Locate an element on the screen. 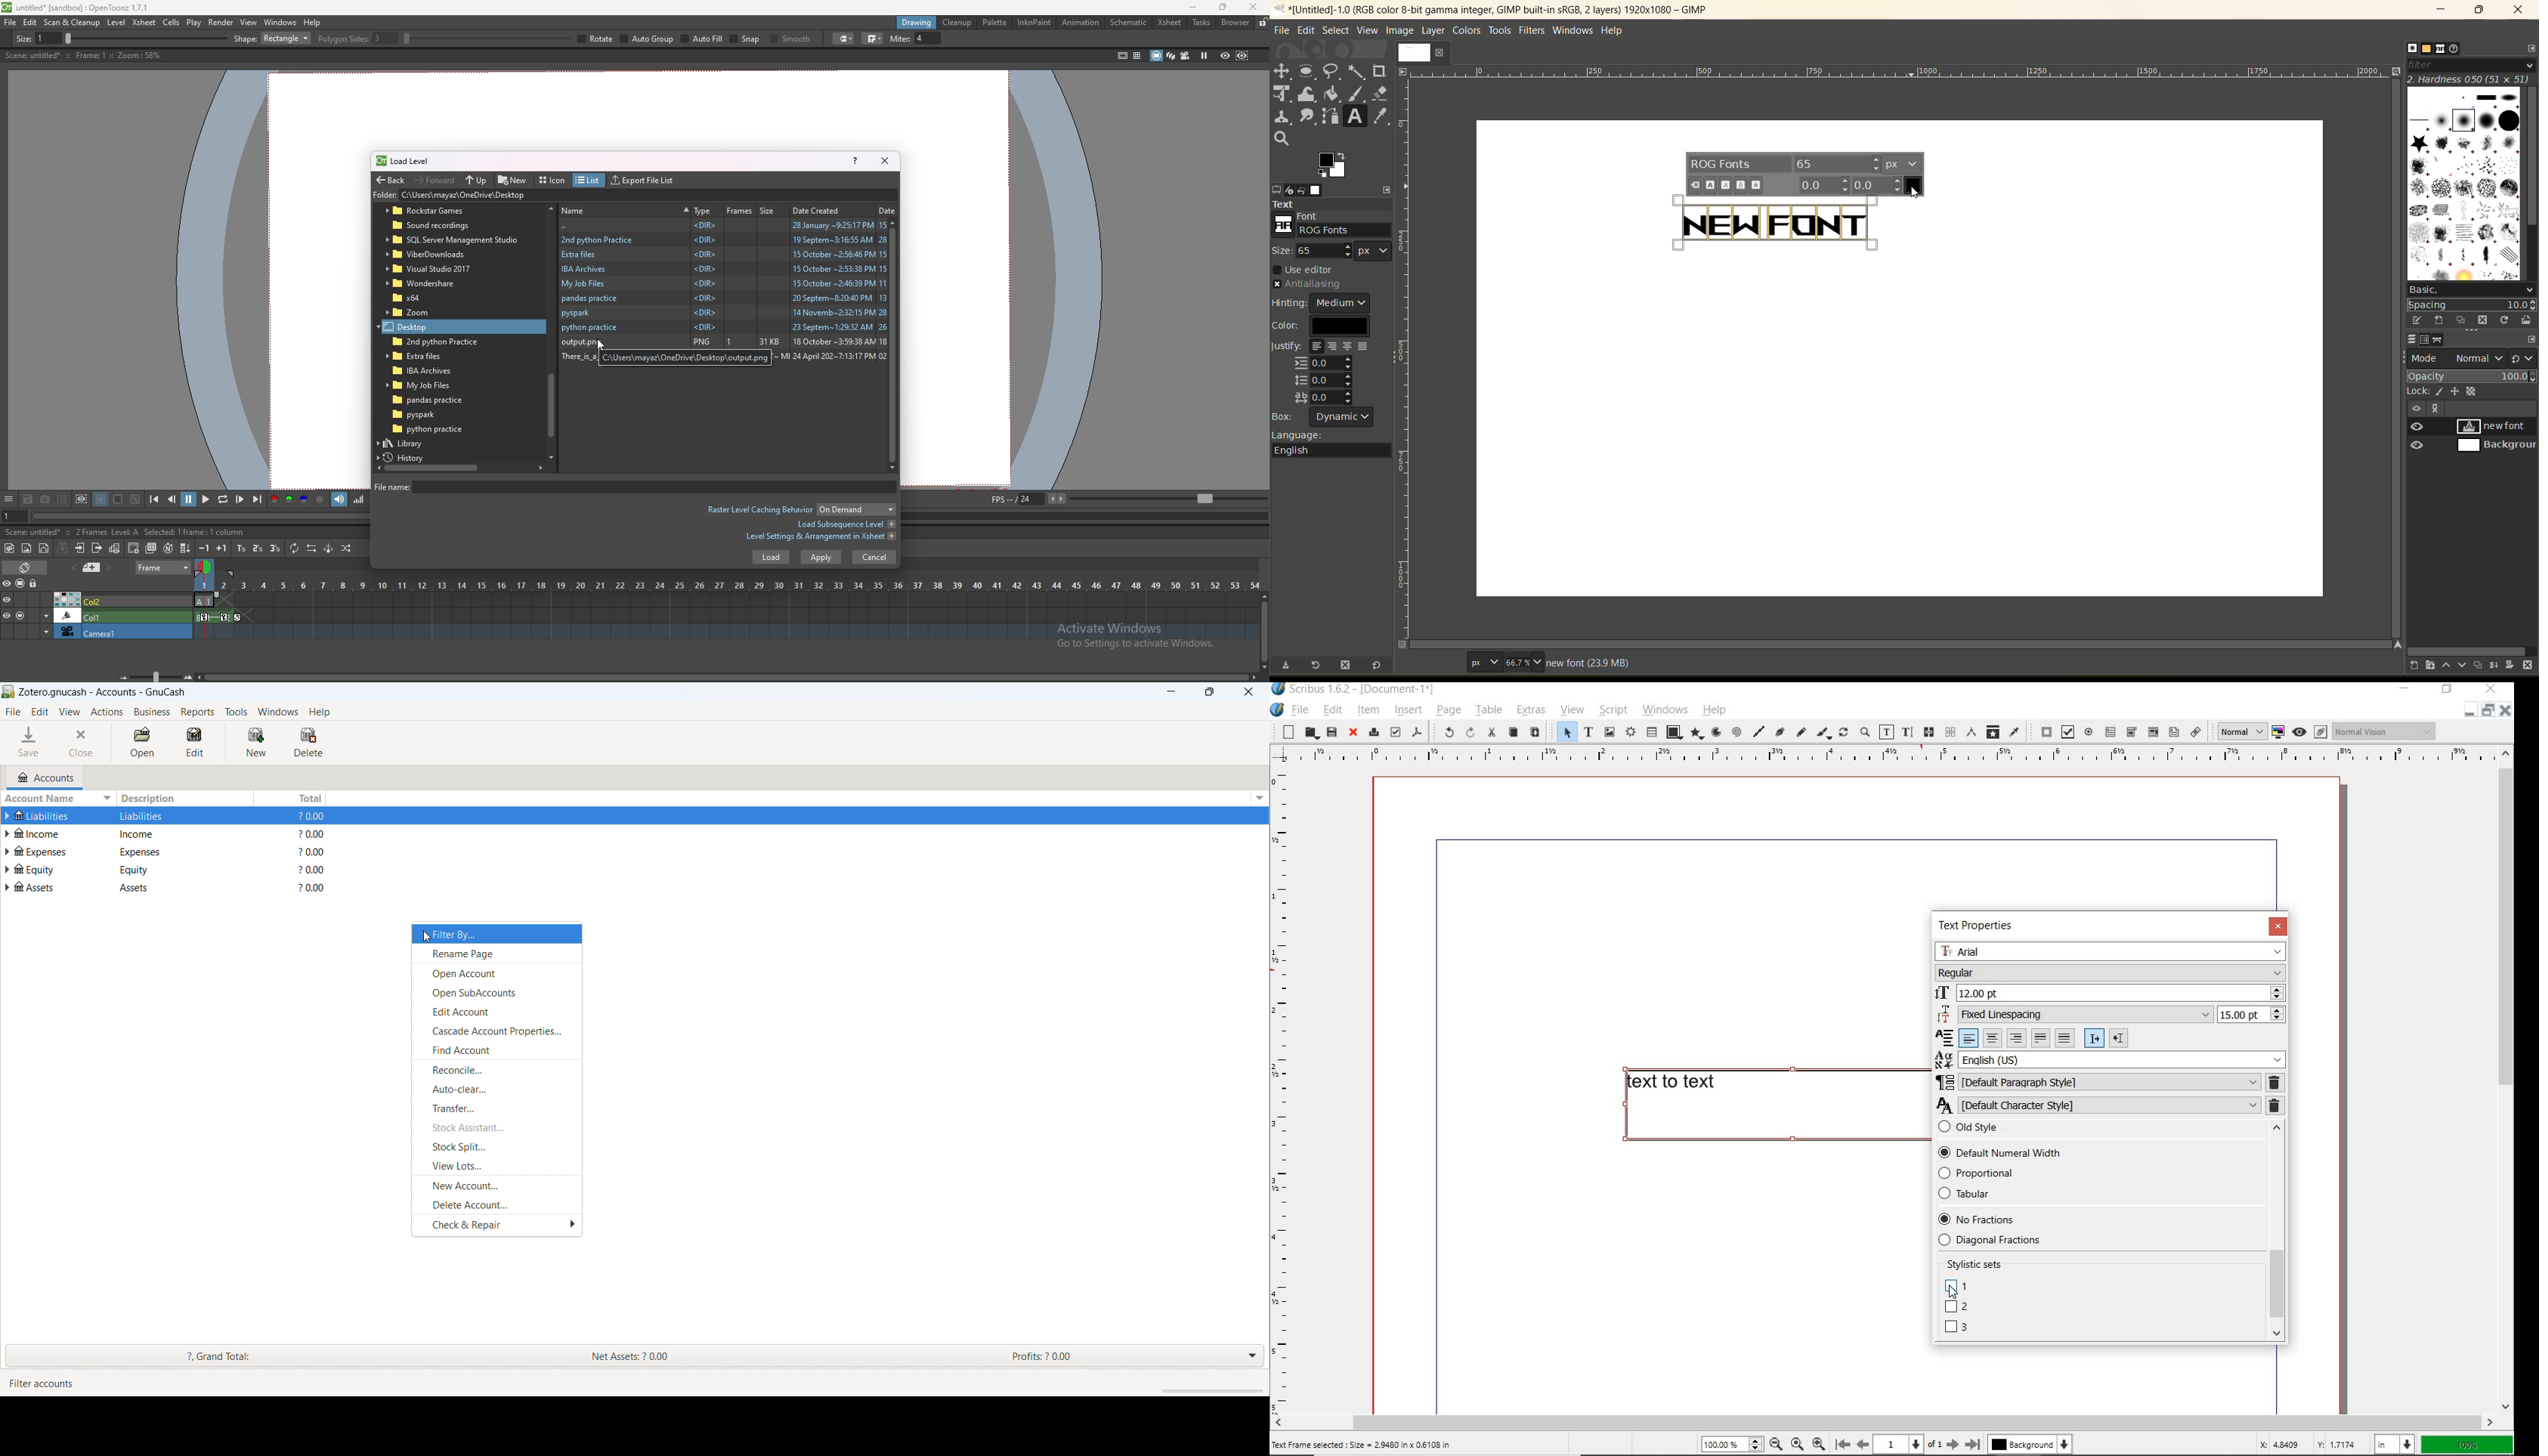 This screenshot has height=1456, width=2548. folder is located at coordinates (419, 298).